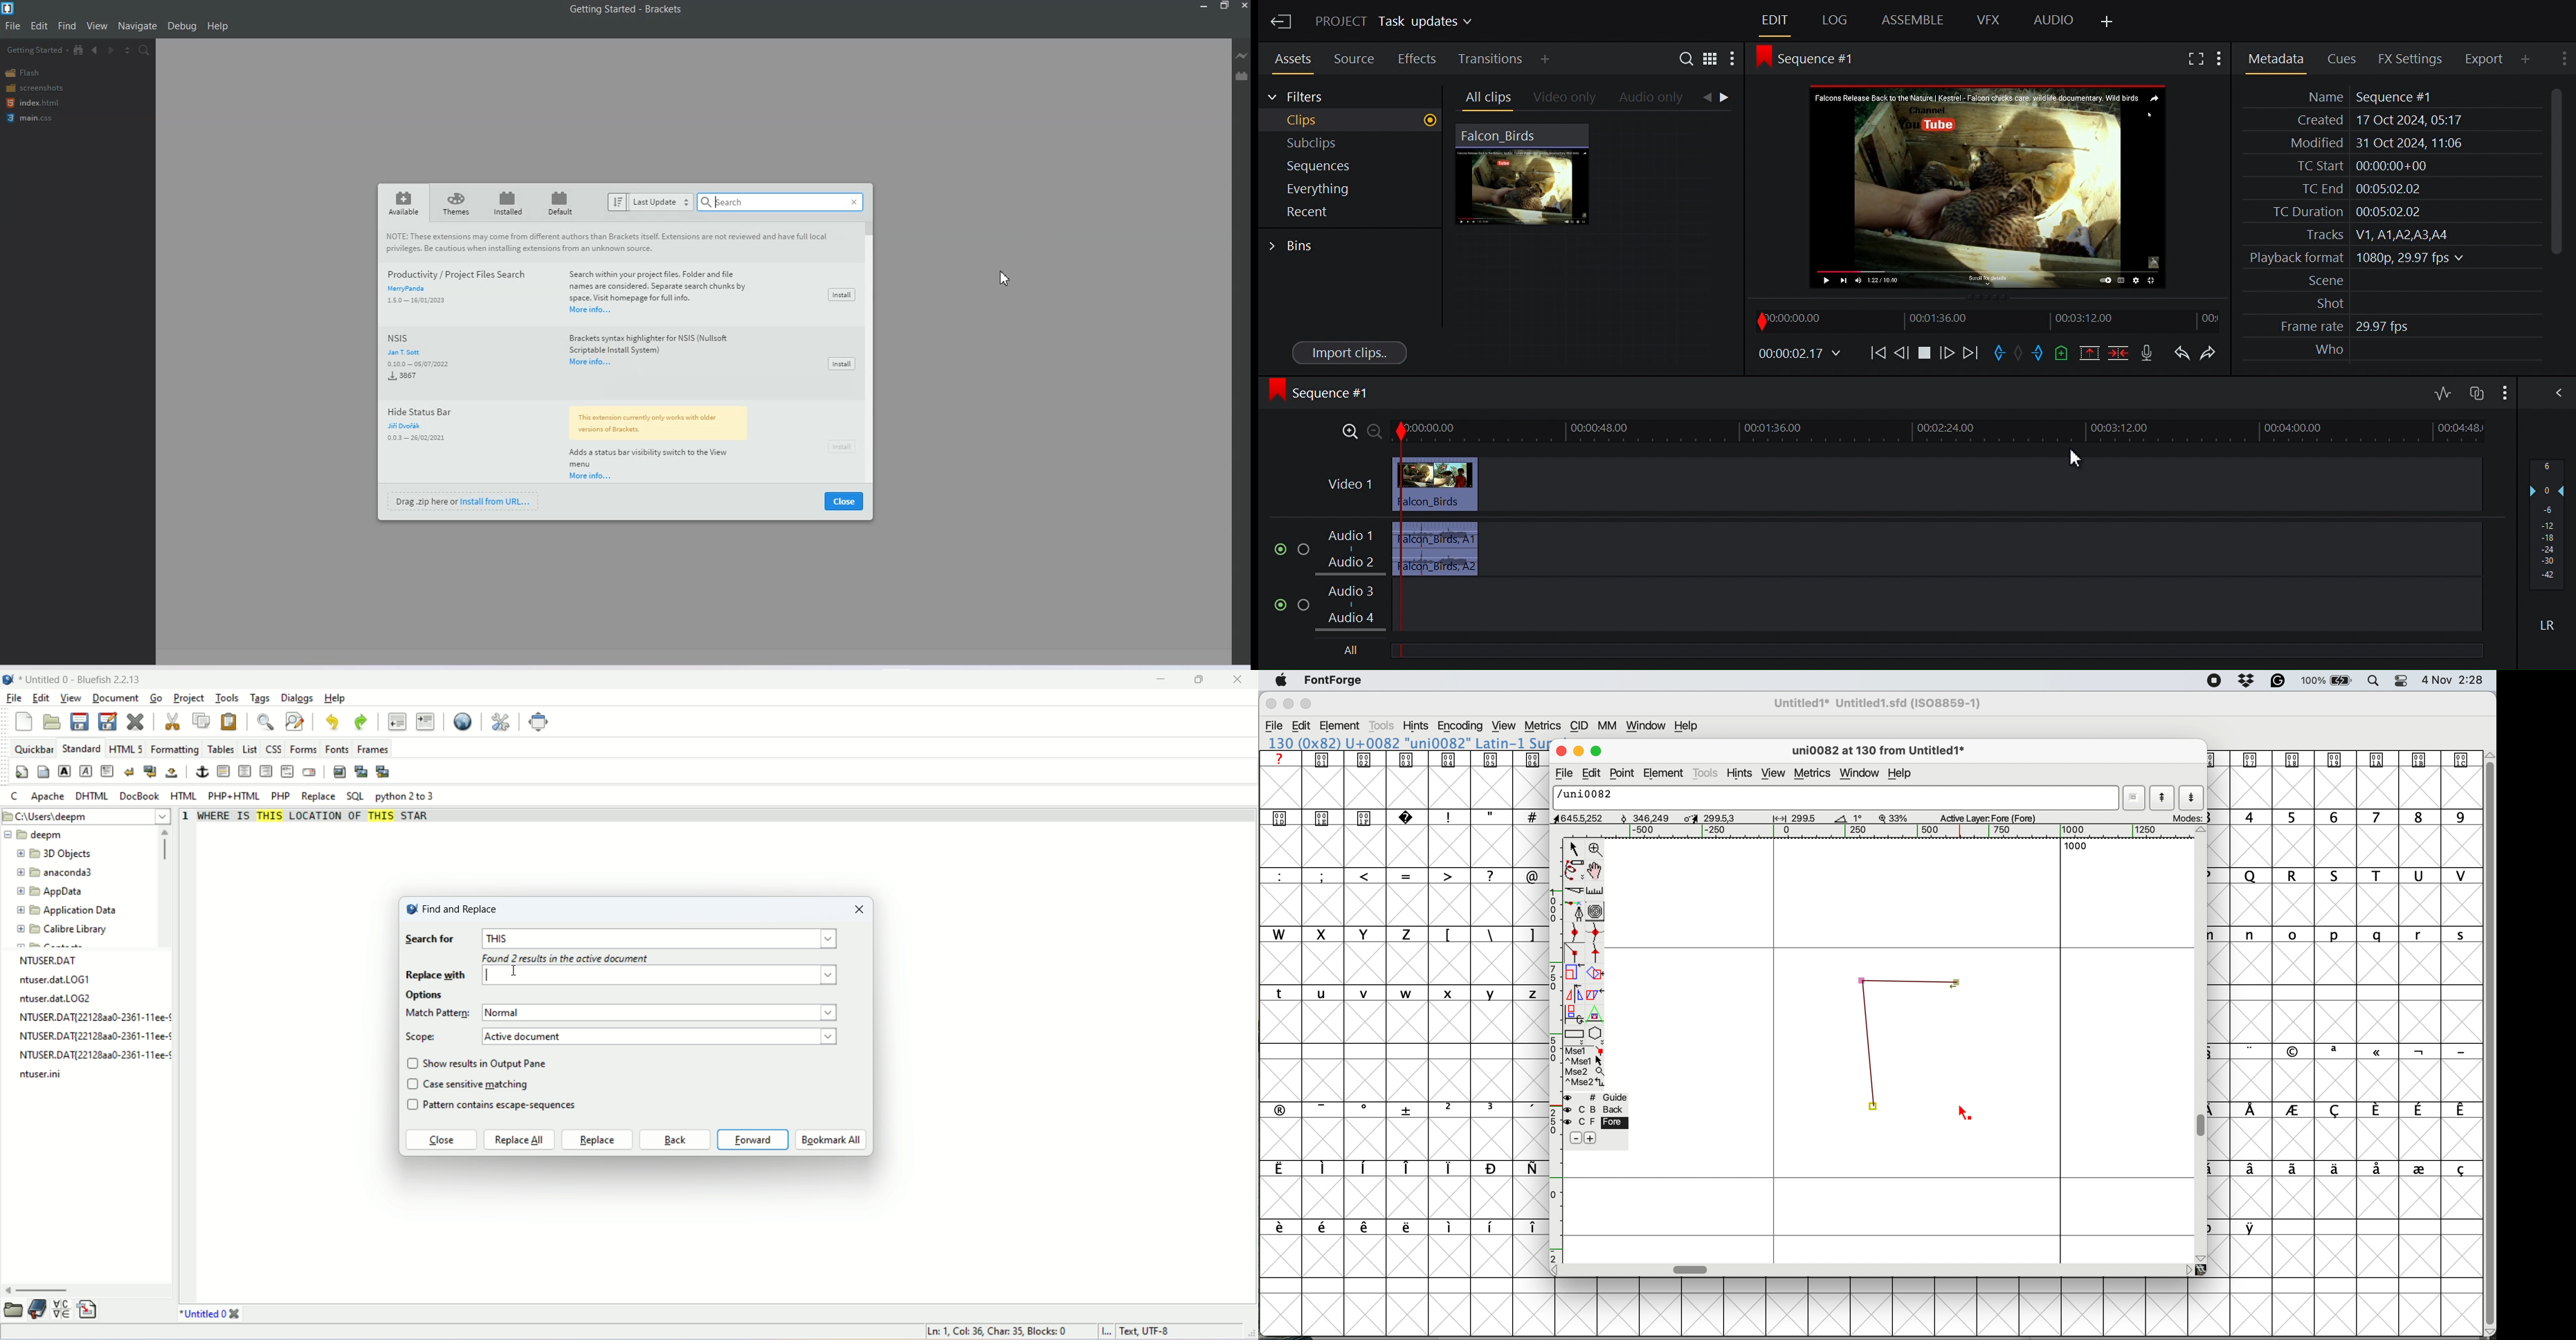 This screenshot has width=2576, height=1344. Describe the element at coordinates (1988, 21) in the screenshot. I see `VFX` at that location.